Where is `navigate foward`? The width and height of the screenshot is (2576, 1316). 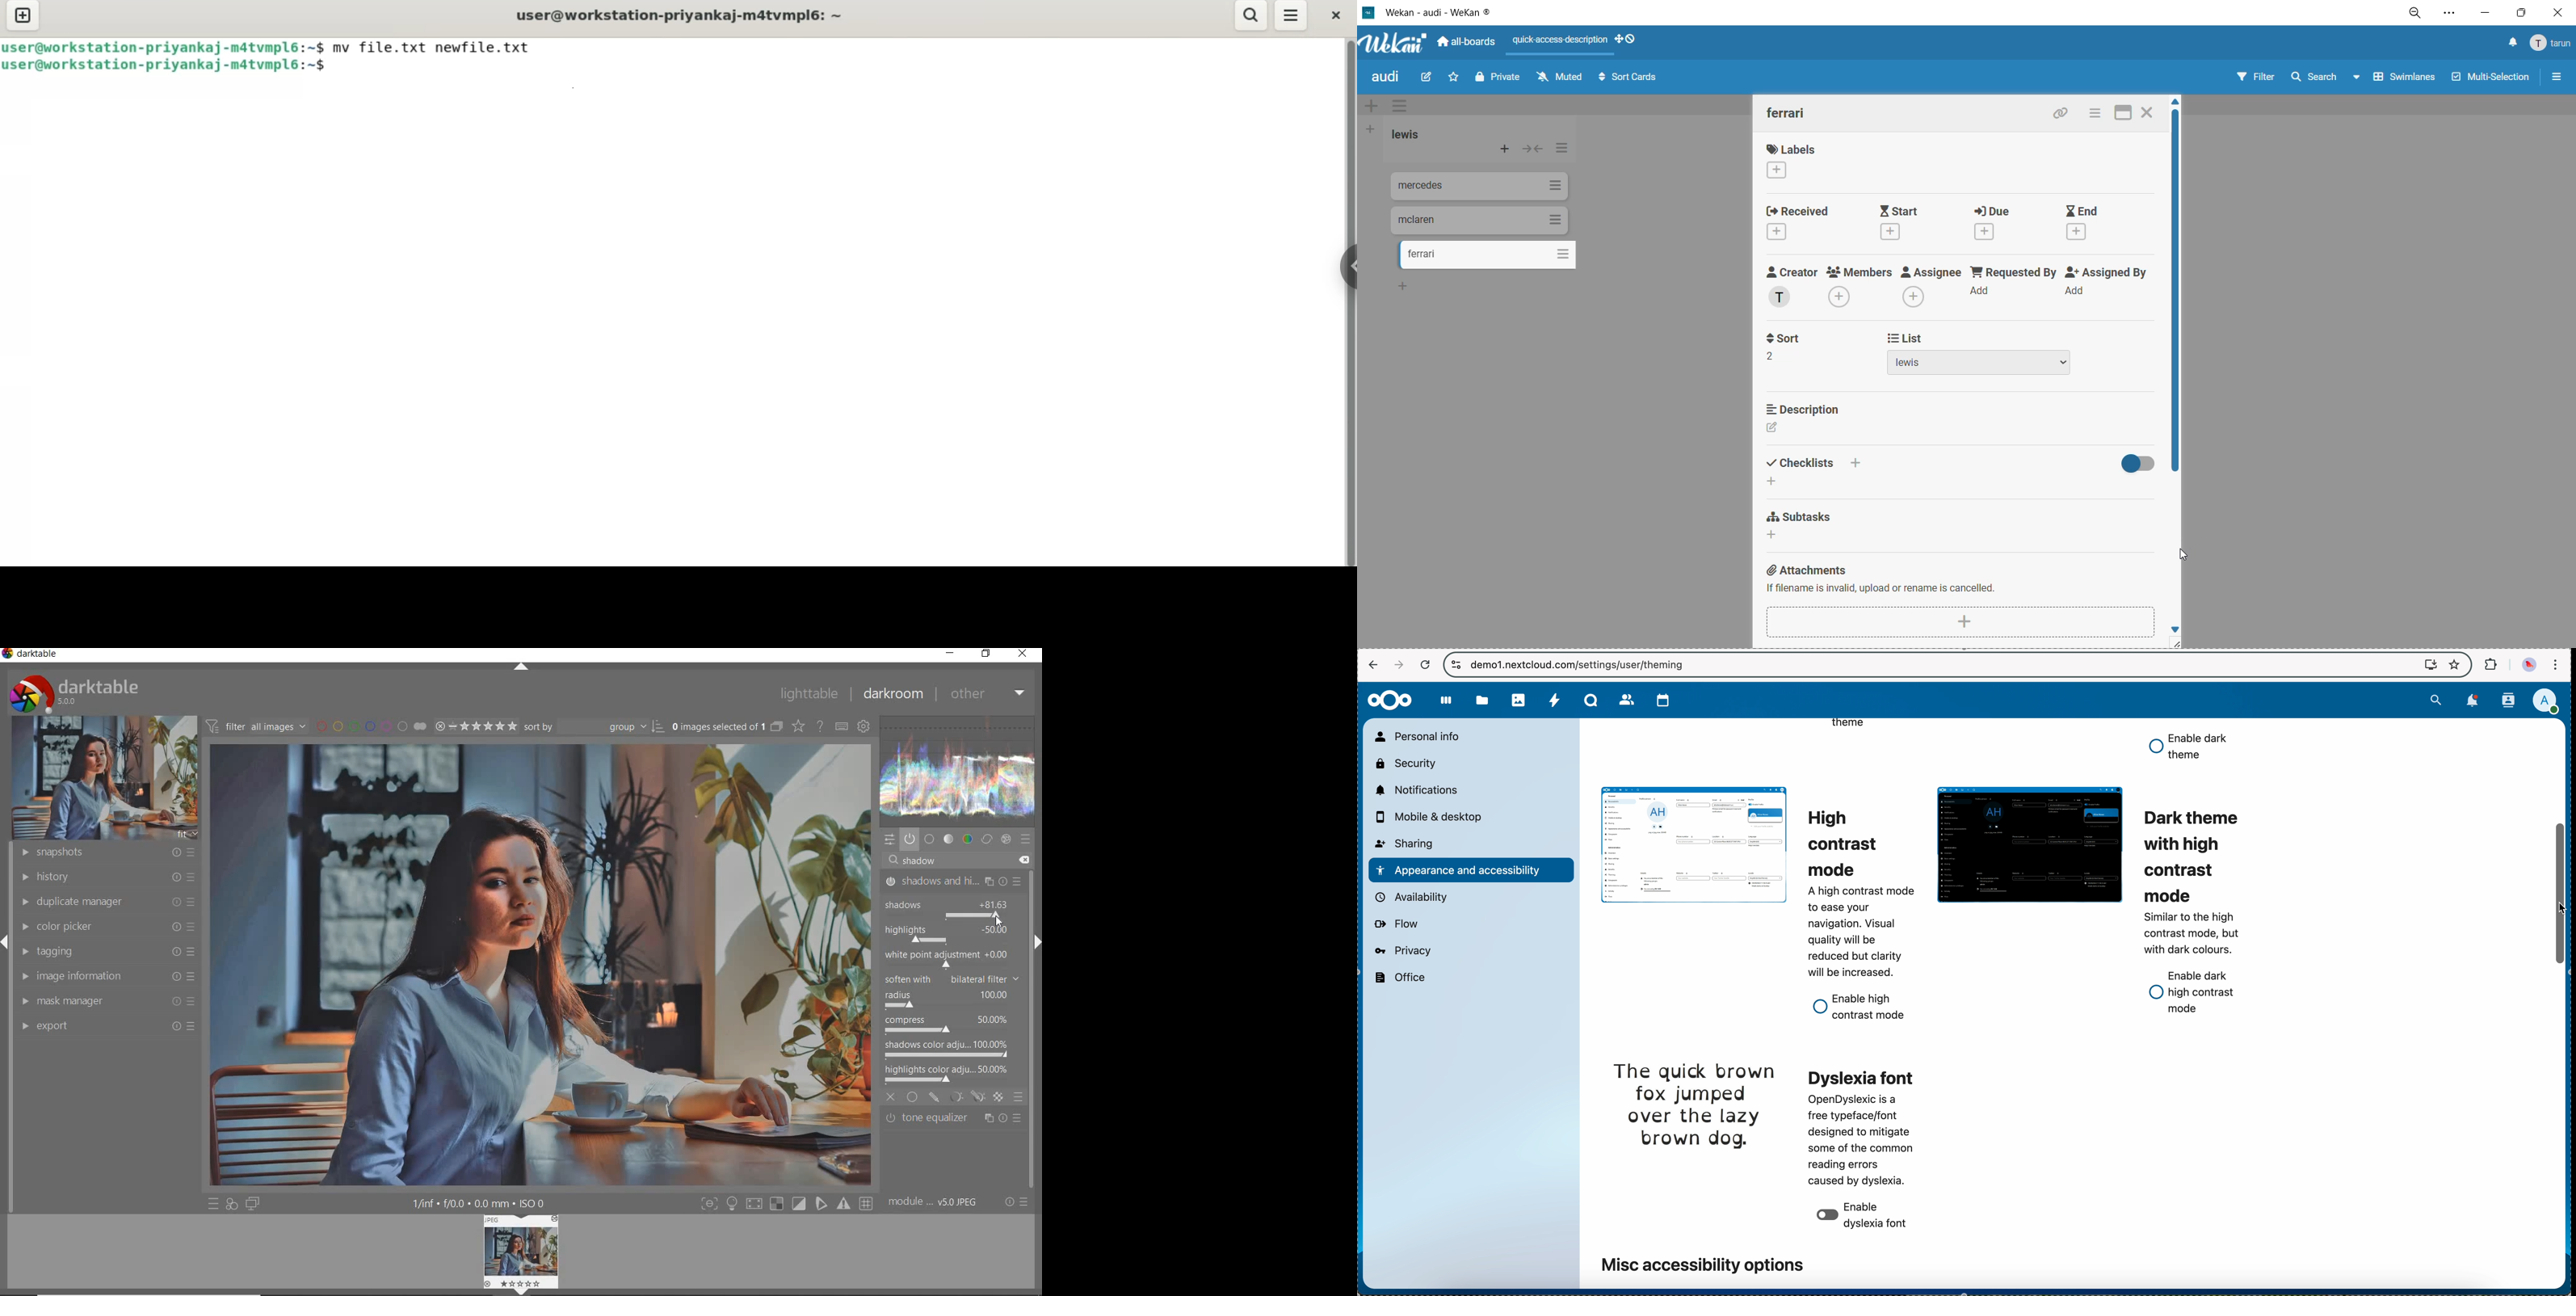
navigate foward is located at coordinates (1399, 664).